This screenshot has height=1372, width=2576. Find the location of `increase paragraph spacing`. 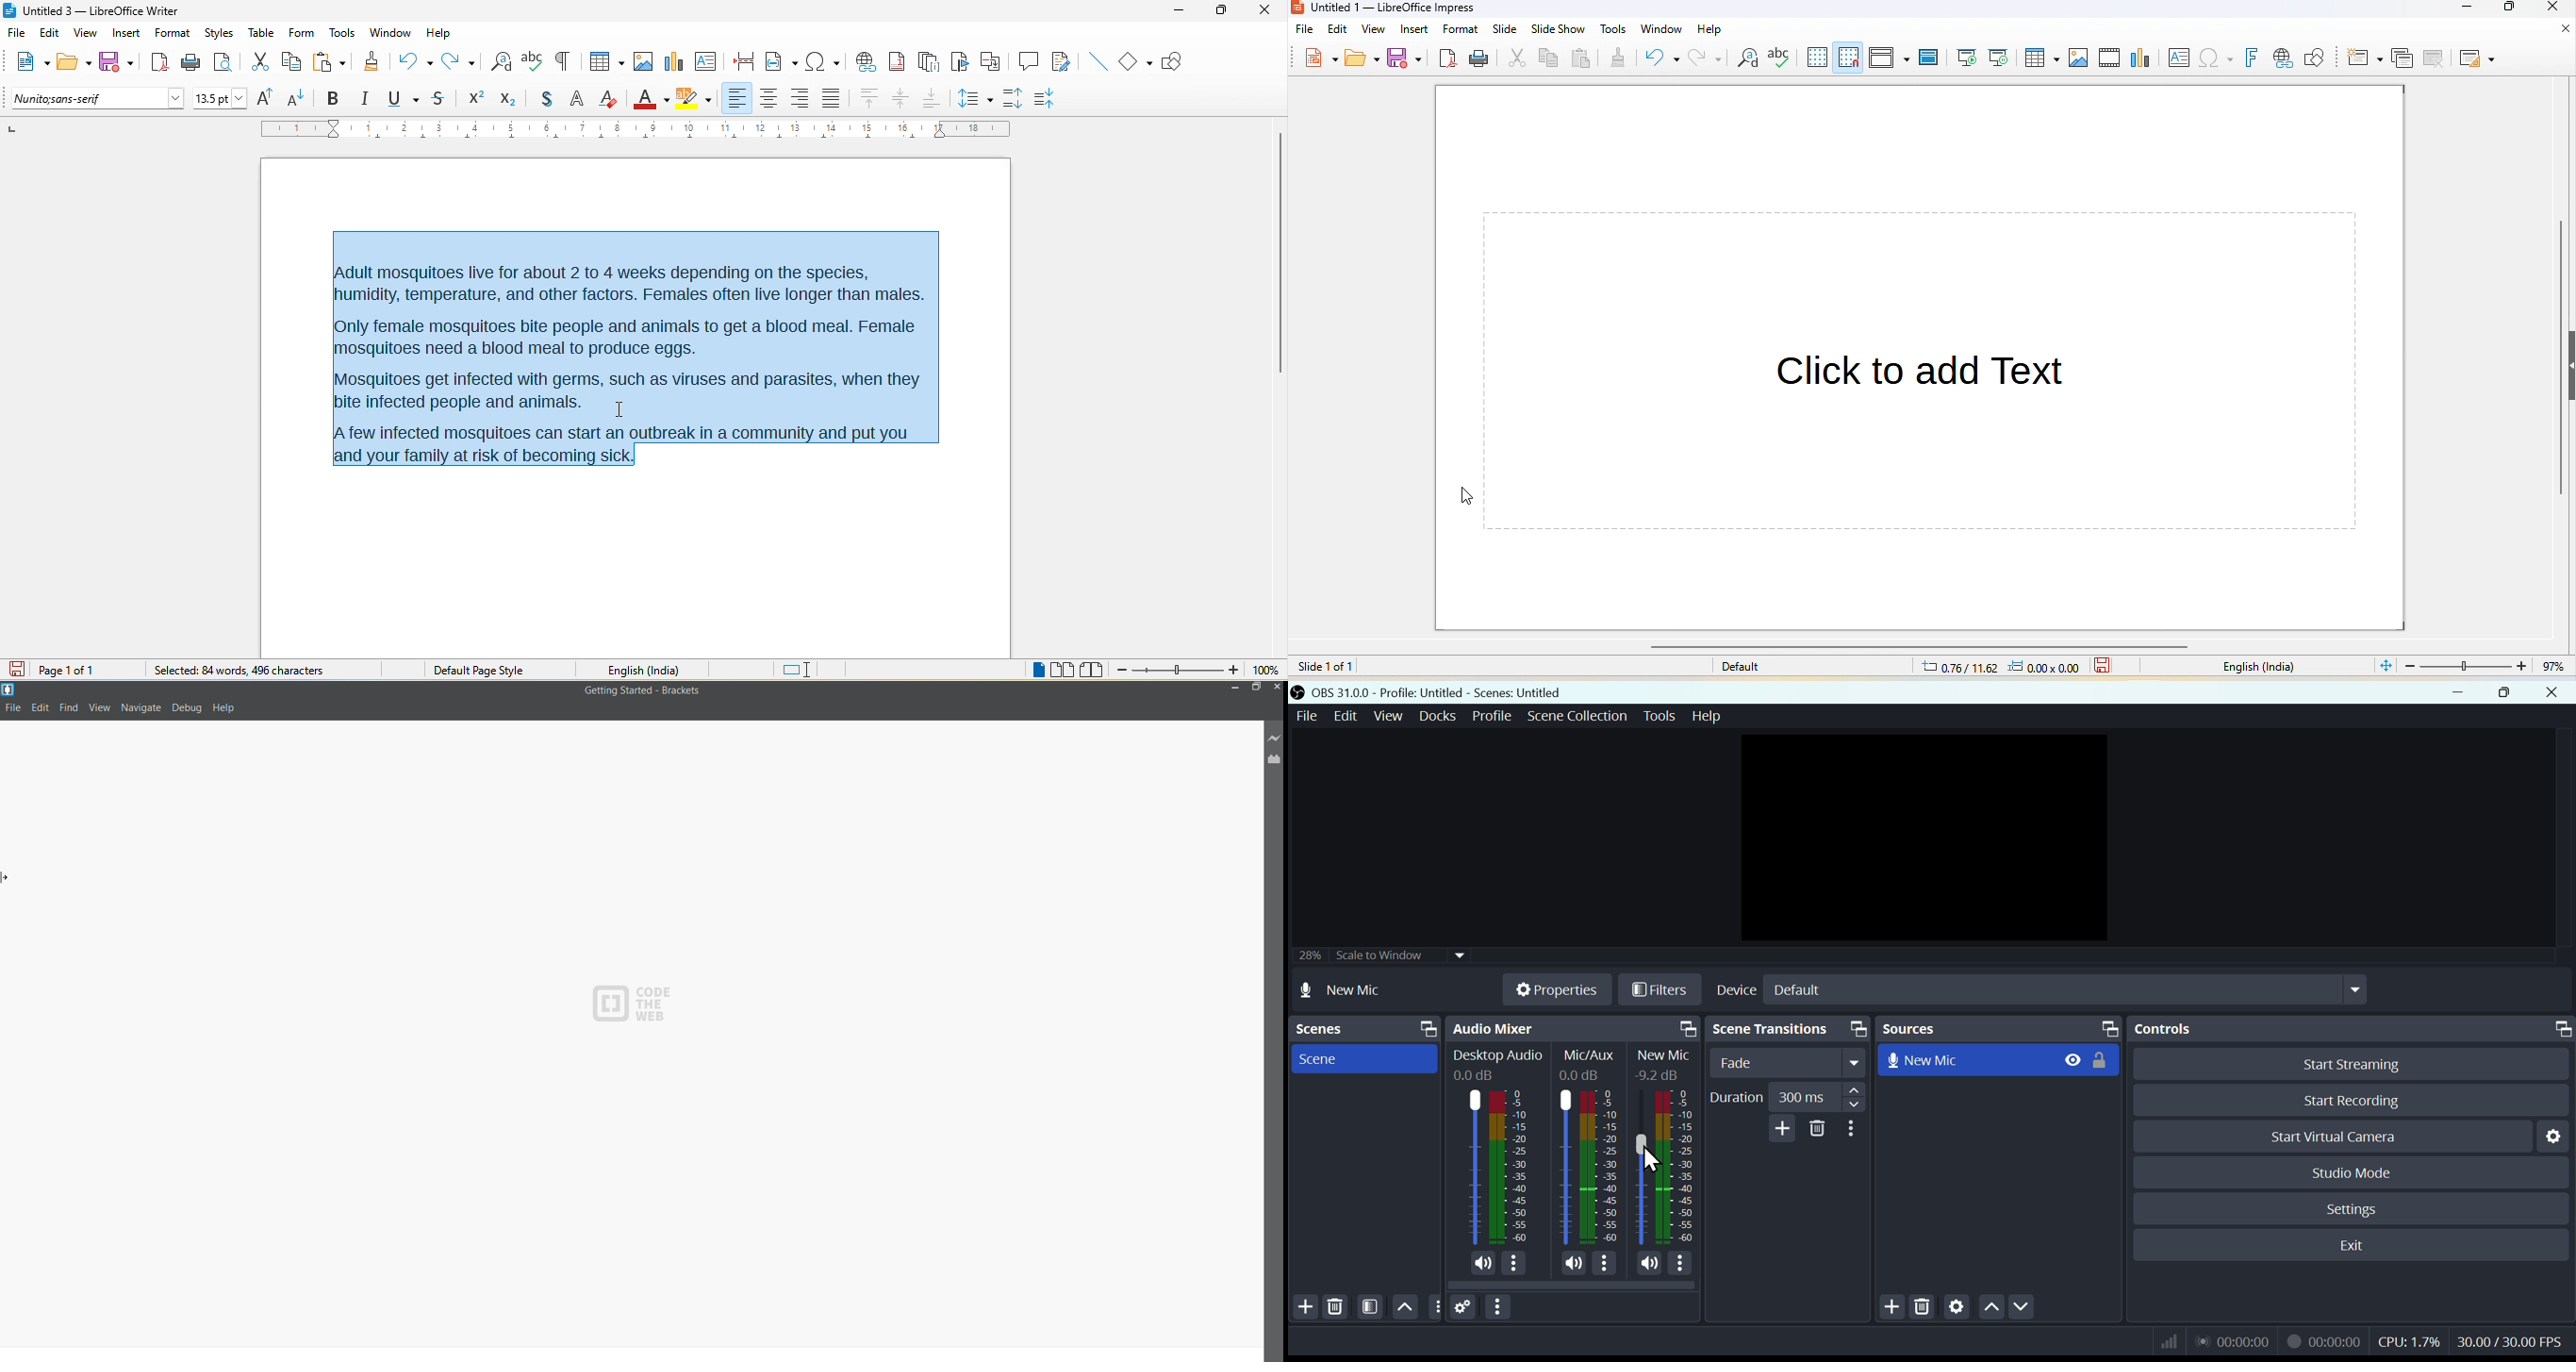

increase paragraph spacing is located at coordinates (1012, 96).